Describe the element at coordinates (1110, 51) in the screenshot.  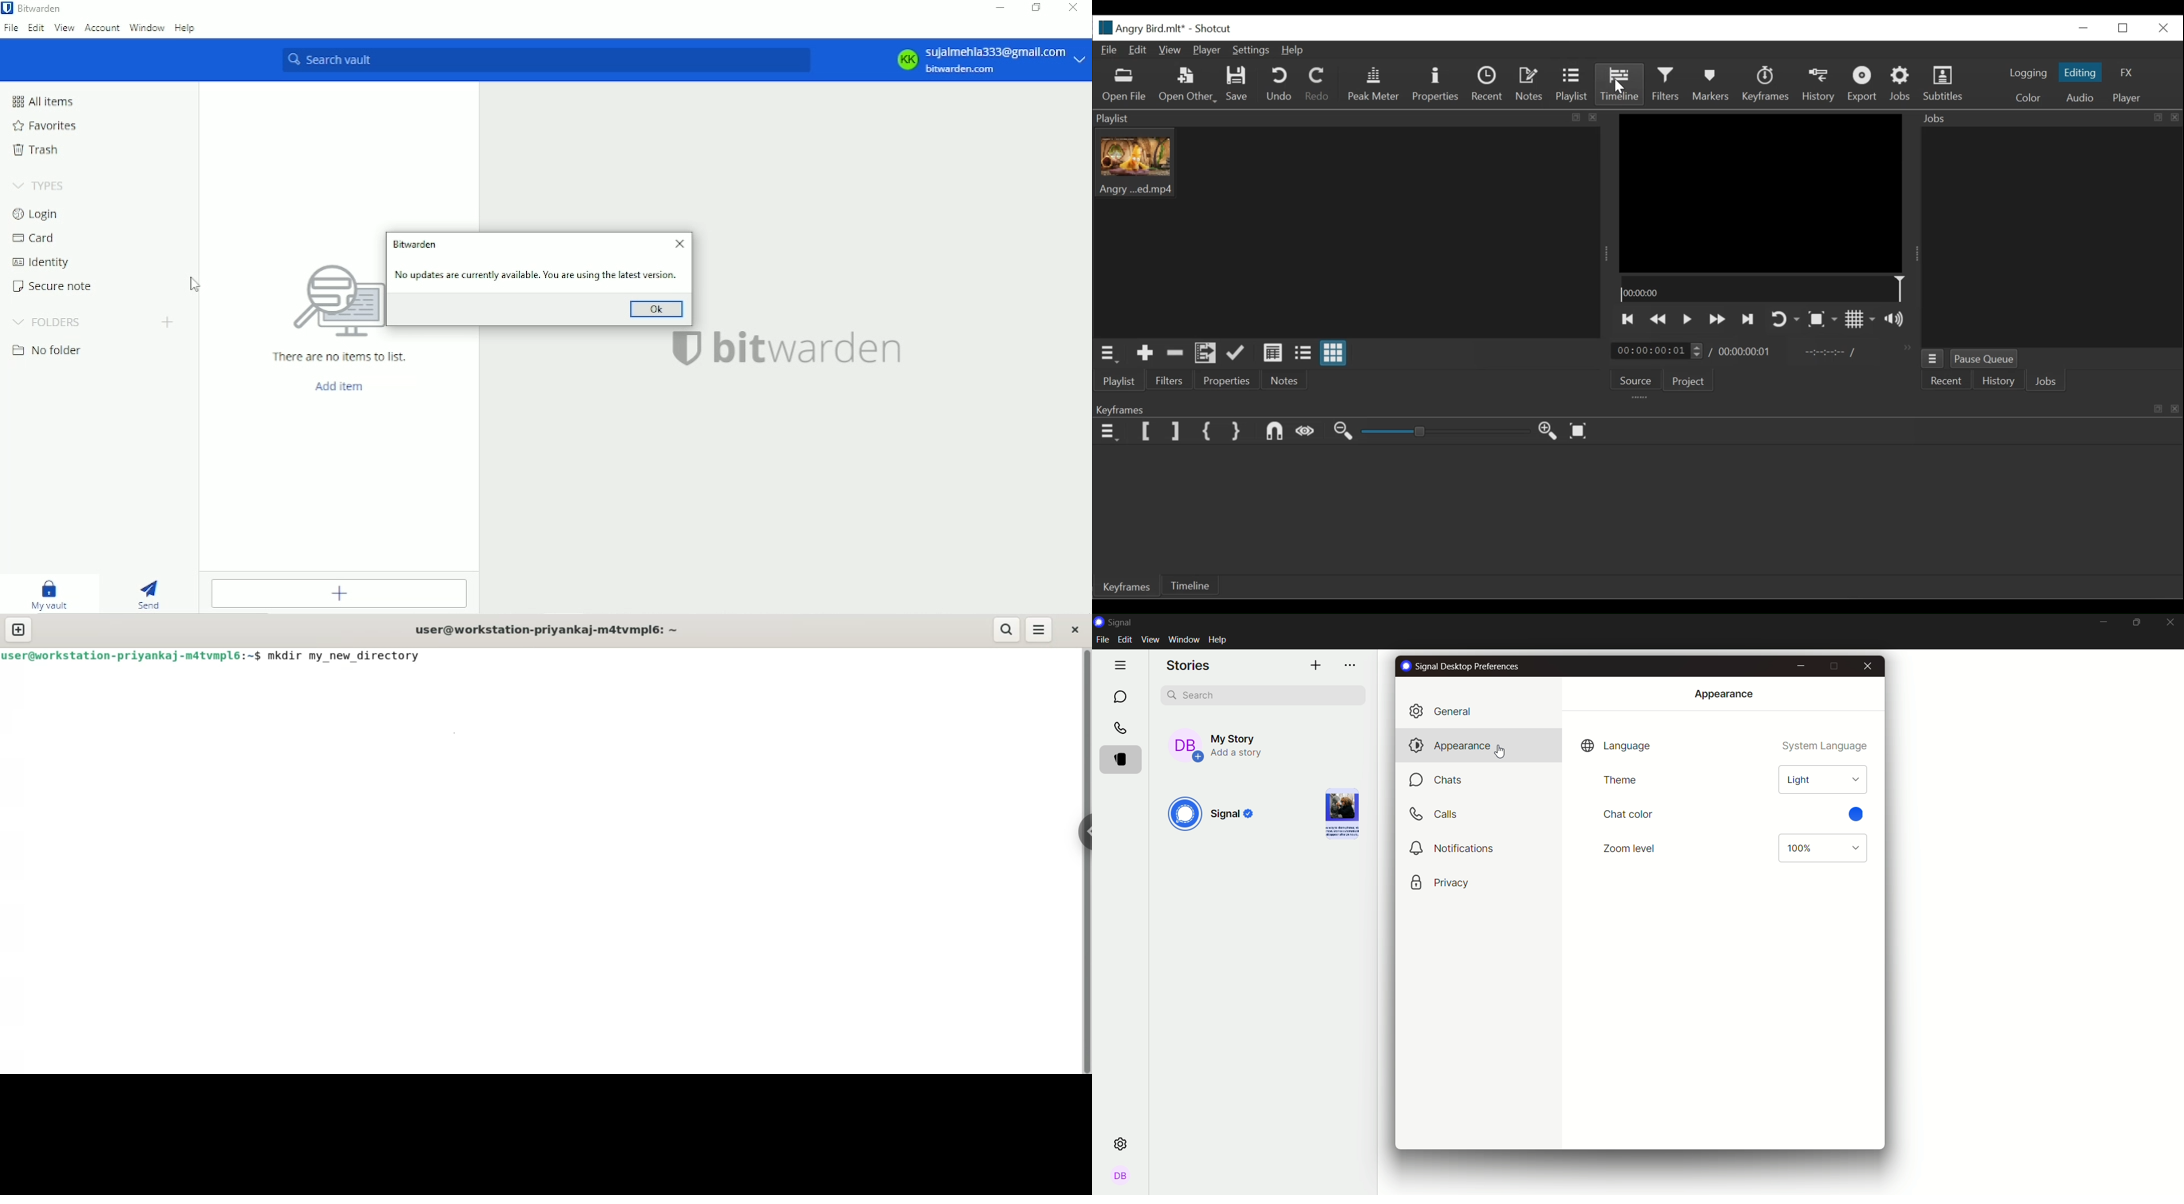
I see `File` at that location.